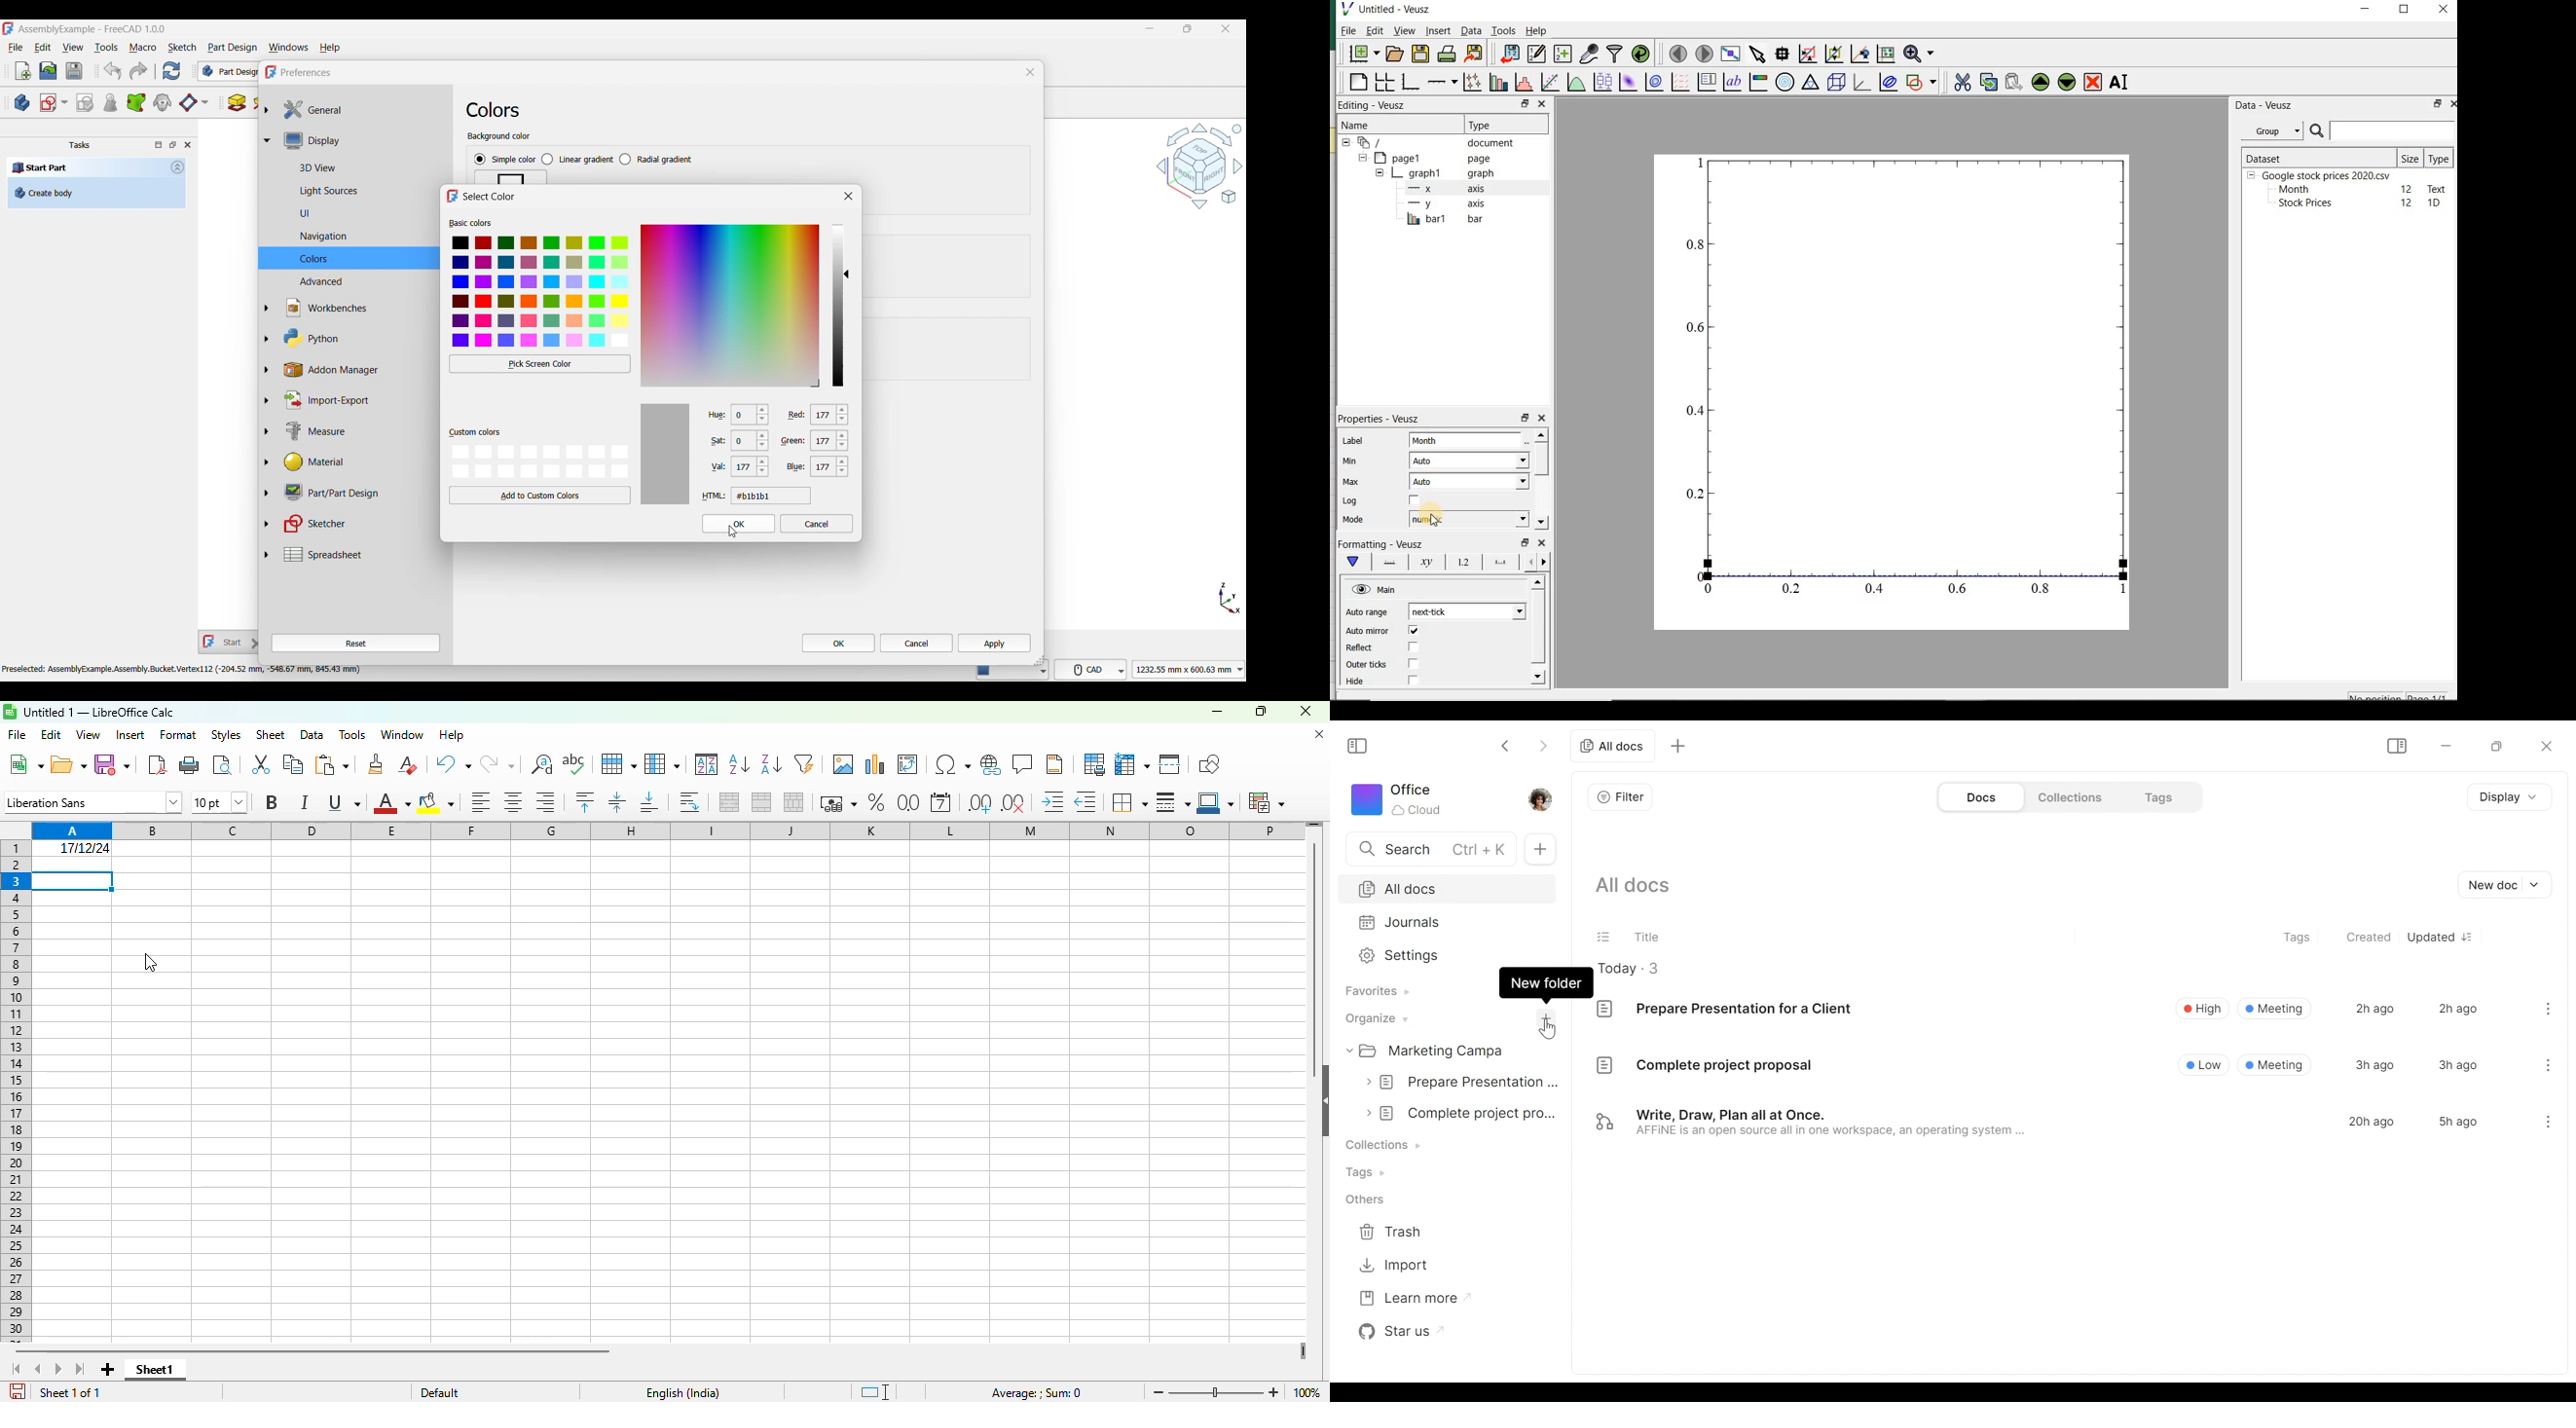 Image resolution: width=2576 pixels, height=1428 pixels. What do you see at coordinates (1538, 32) in the screenshot?
I see `Help` at bounding box center [1538, 32].